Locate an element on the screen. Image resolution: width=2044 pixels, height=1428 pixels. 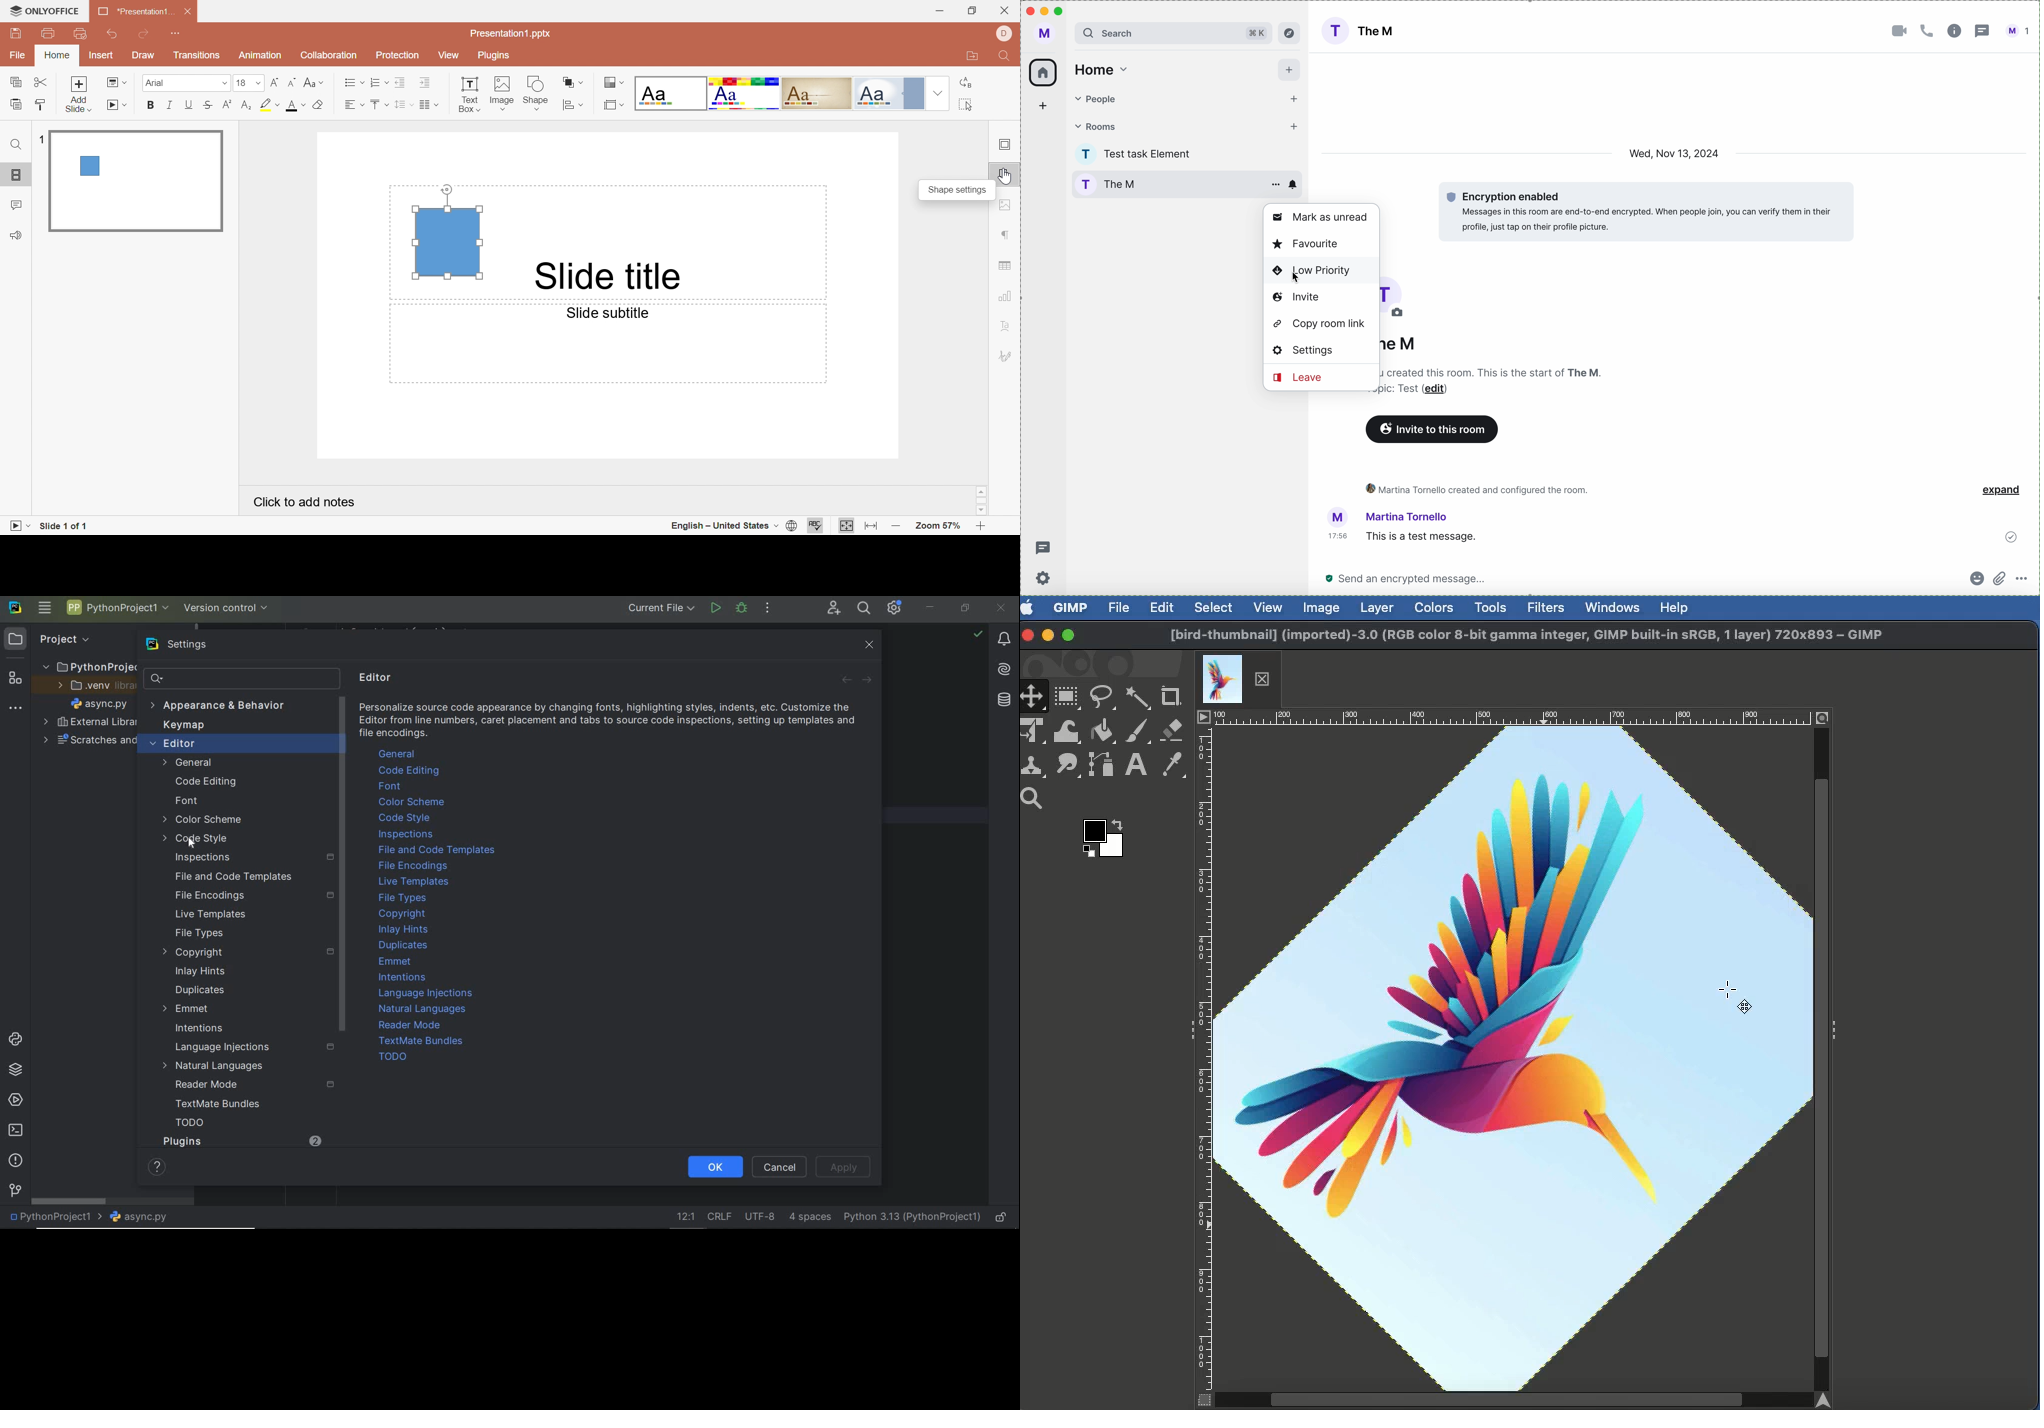
current Tab is located at coordinates (1222, 677).